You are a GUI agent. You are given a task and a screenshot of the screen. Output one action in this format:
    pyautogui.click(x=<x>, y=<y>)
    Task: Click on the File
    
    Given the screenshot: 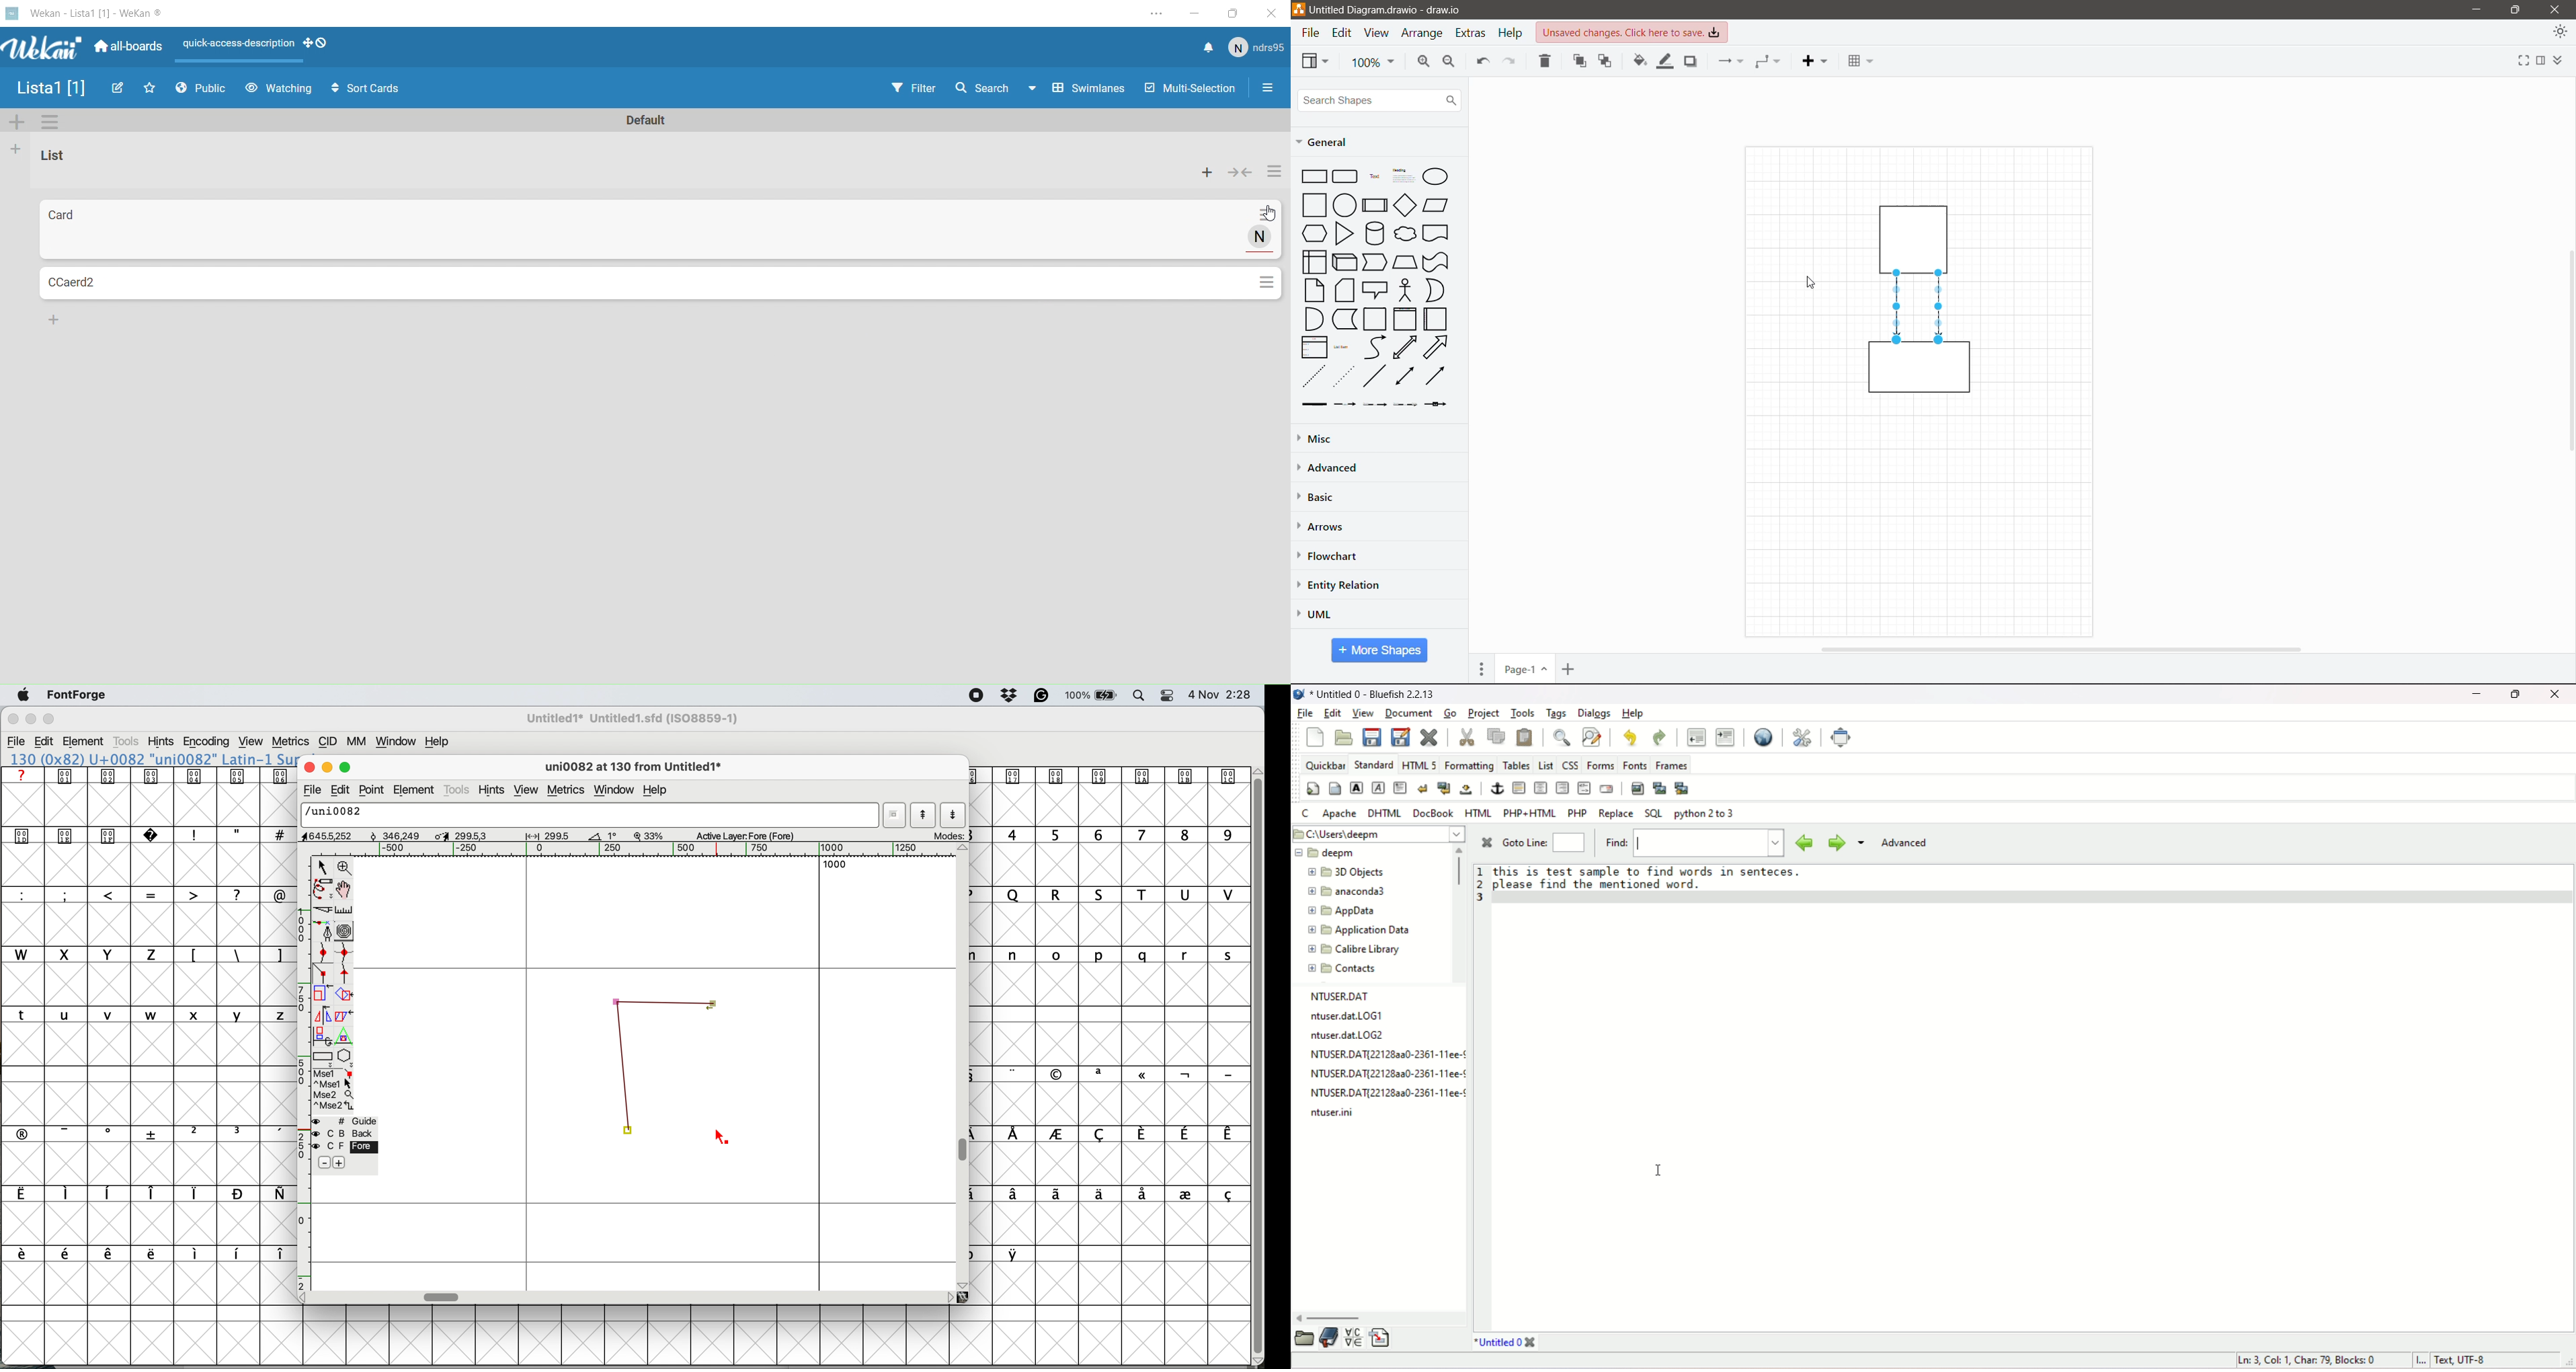 What is the action you would take?
    pyautogui.click(x=1309, y=33)
    